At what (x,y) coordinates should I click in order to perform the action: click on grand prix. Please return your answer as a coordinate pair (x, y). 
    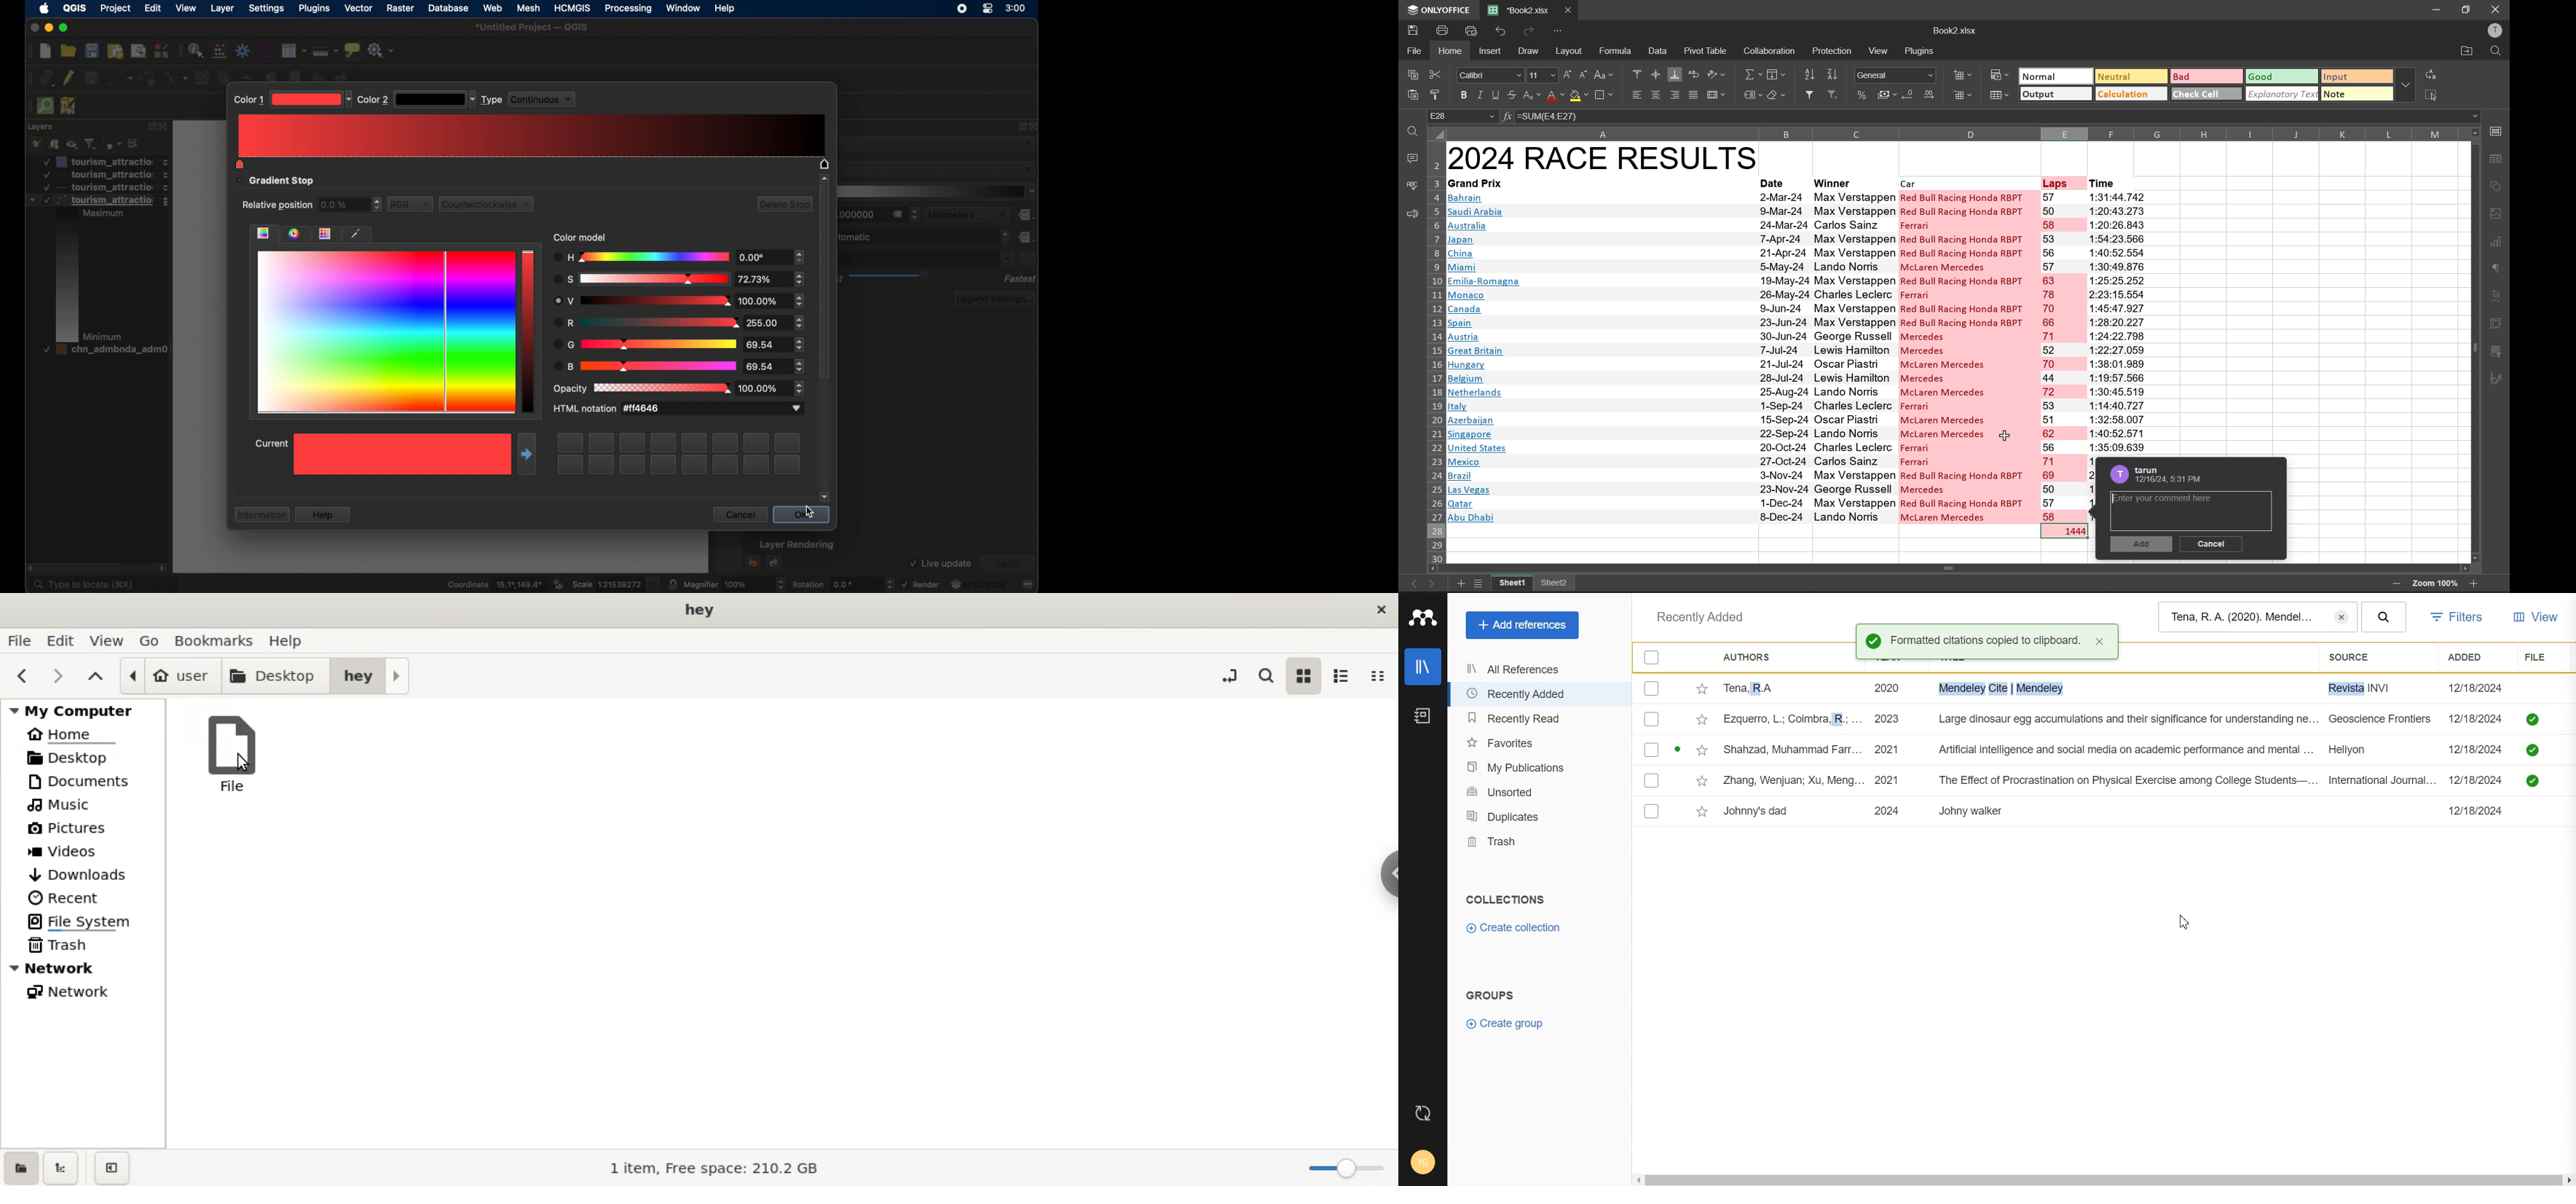
    Looking at the image, I should click on (1476, 182).